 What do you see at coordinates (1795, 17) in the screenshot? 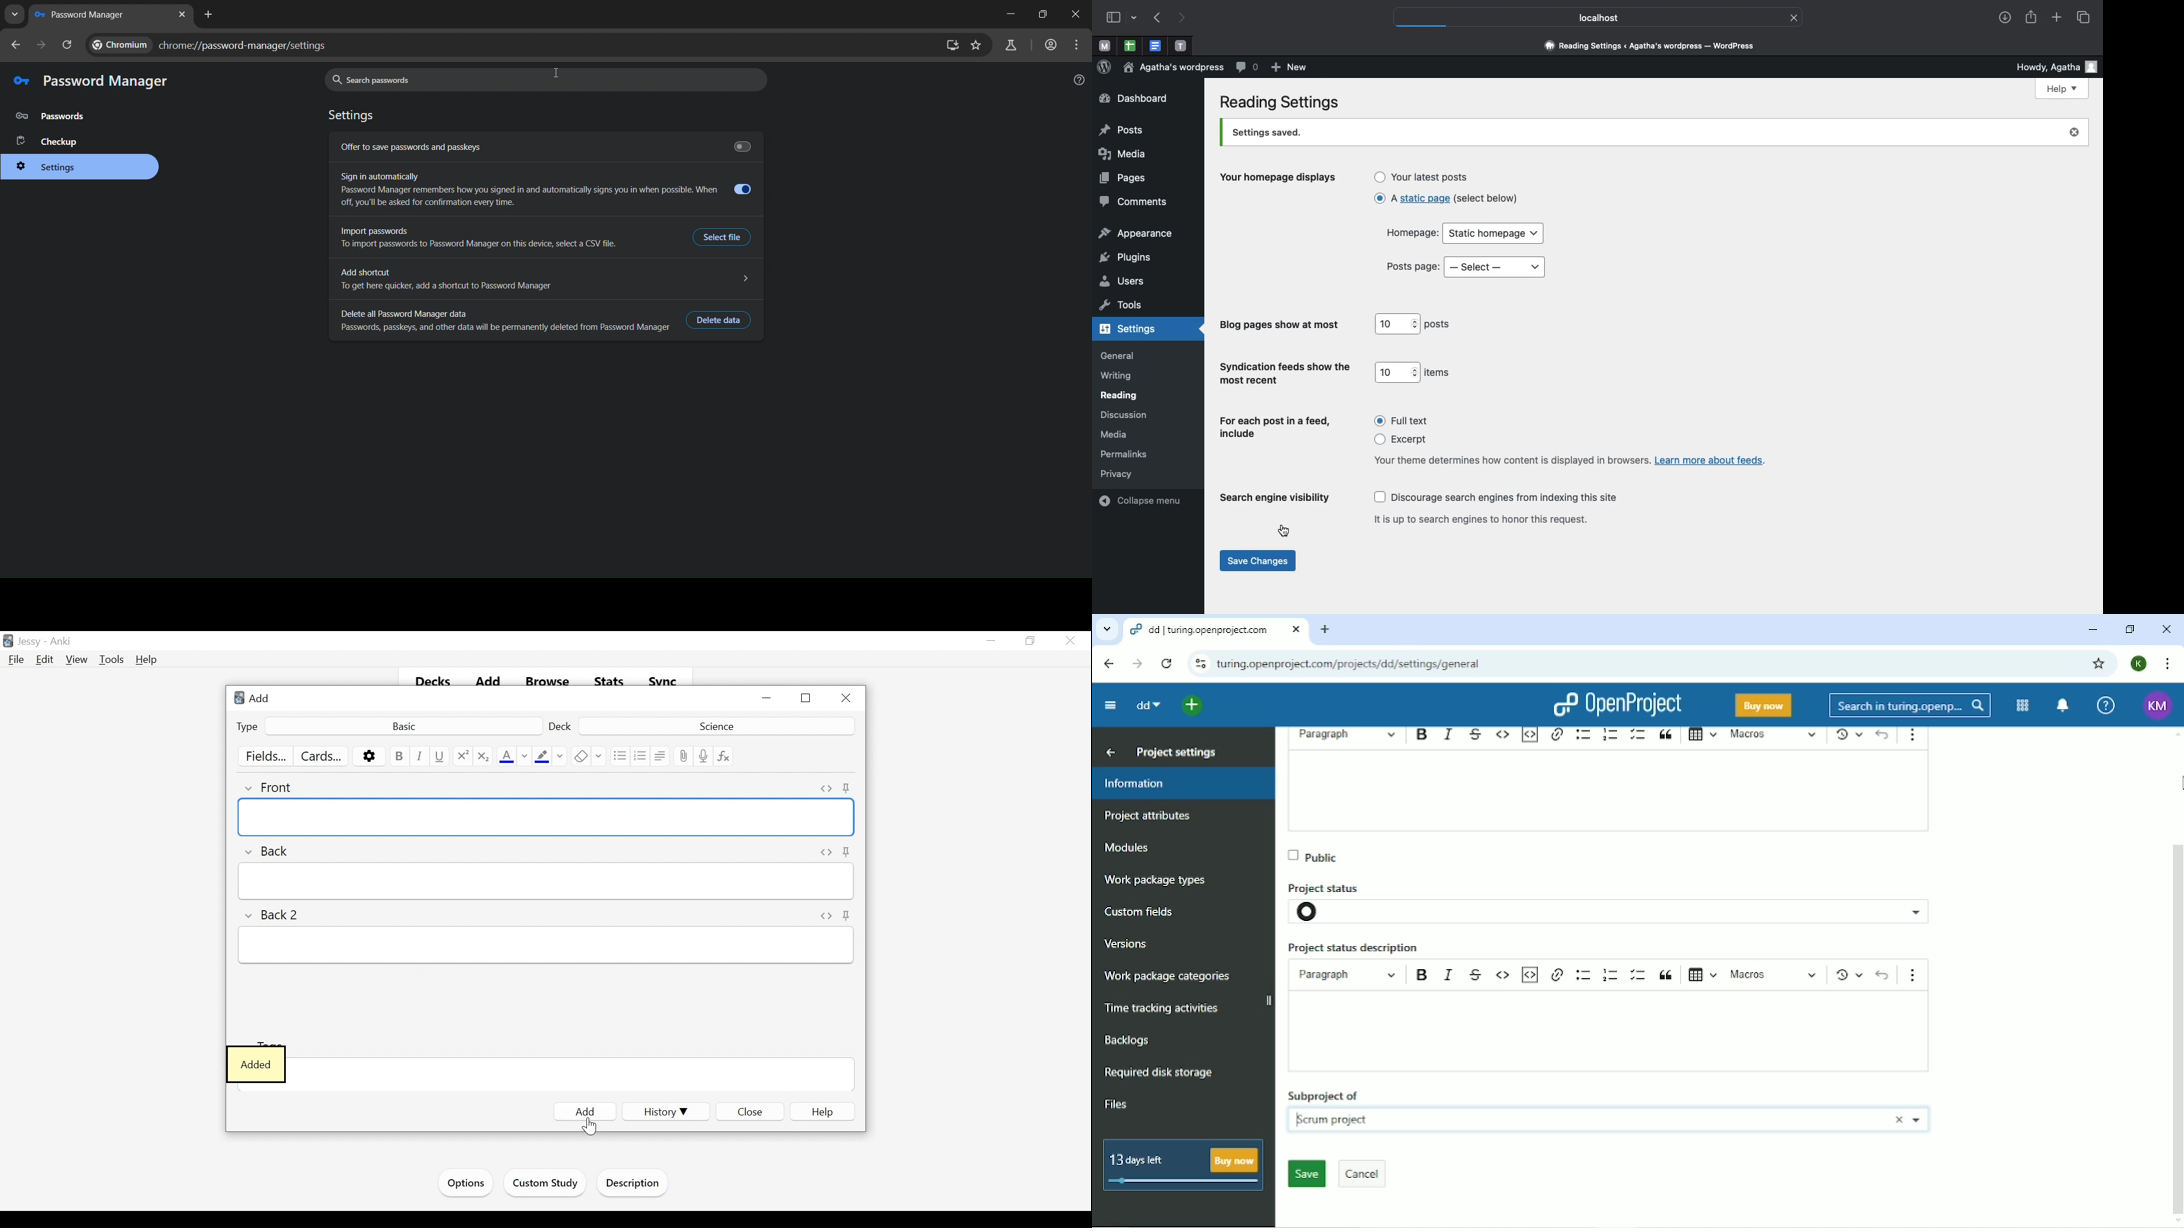
I see `close` at bounding box center [1795, 17].